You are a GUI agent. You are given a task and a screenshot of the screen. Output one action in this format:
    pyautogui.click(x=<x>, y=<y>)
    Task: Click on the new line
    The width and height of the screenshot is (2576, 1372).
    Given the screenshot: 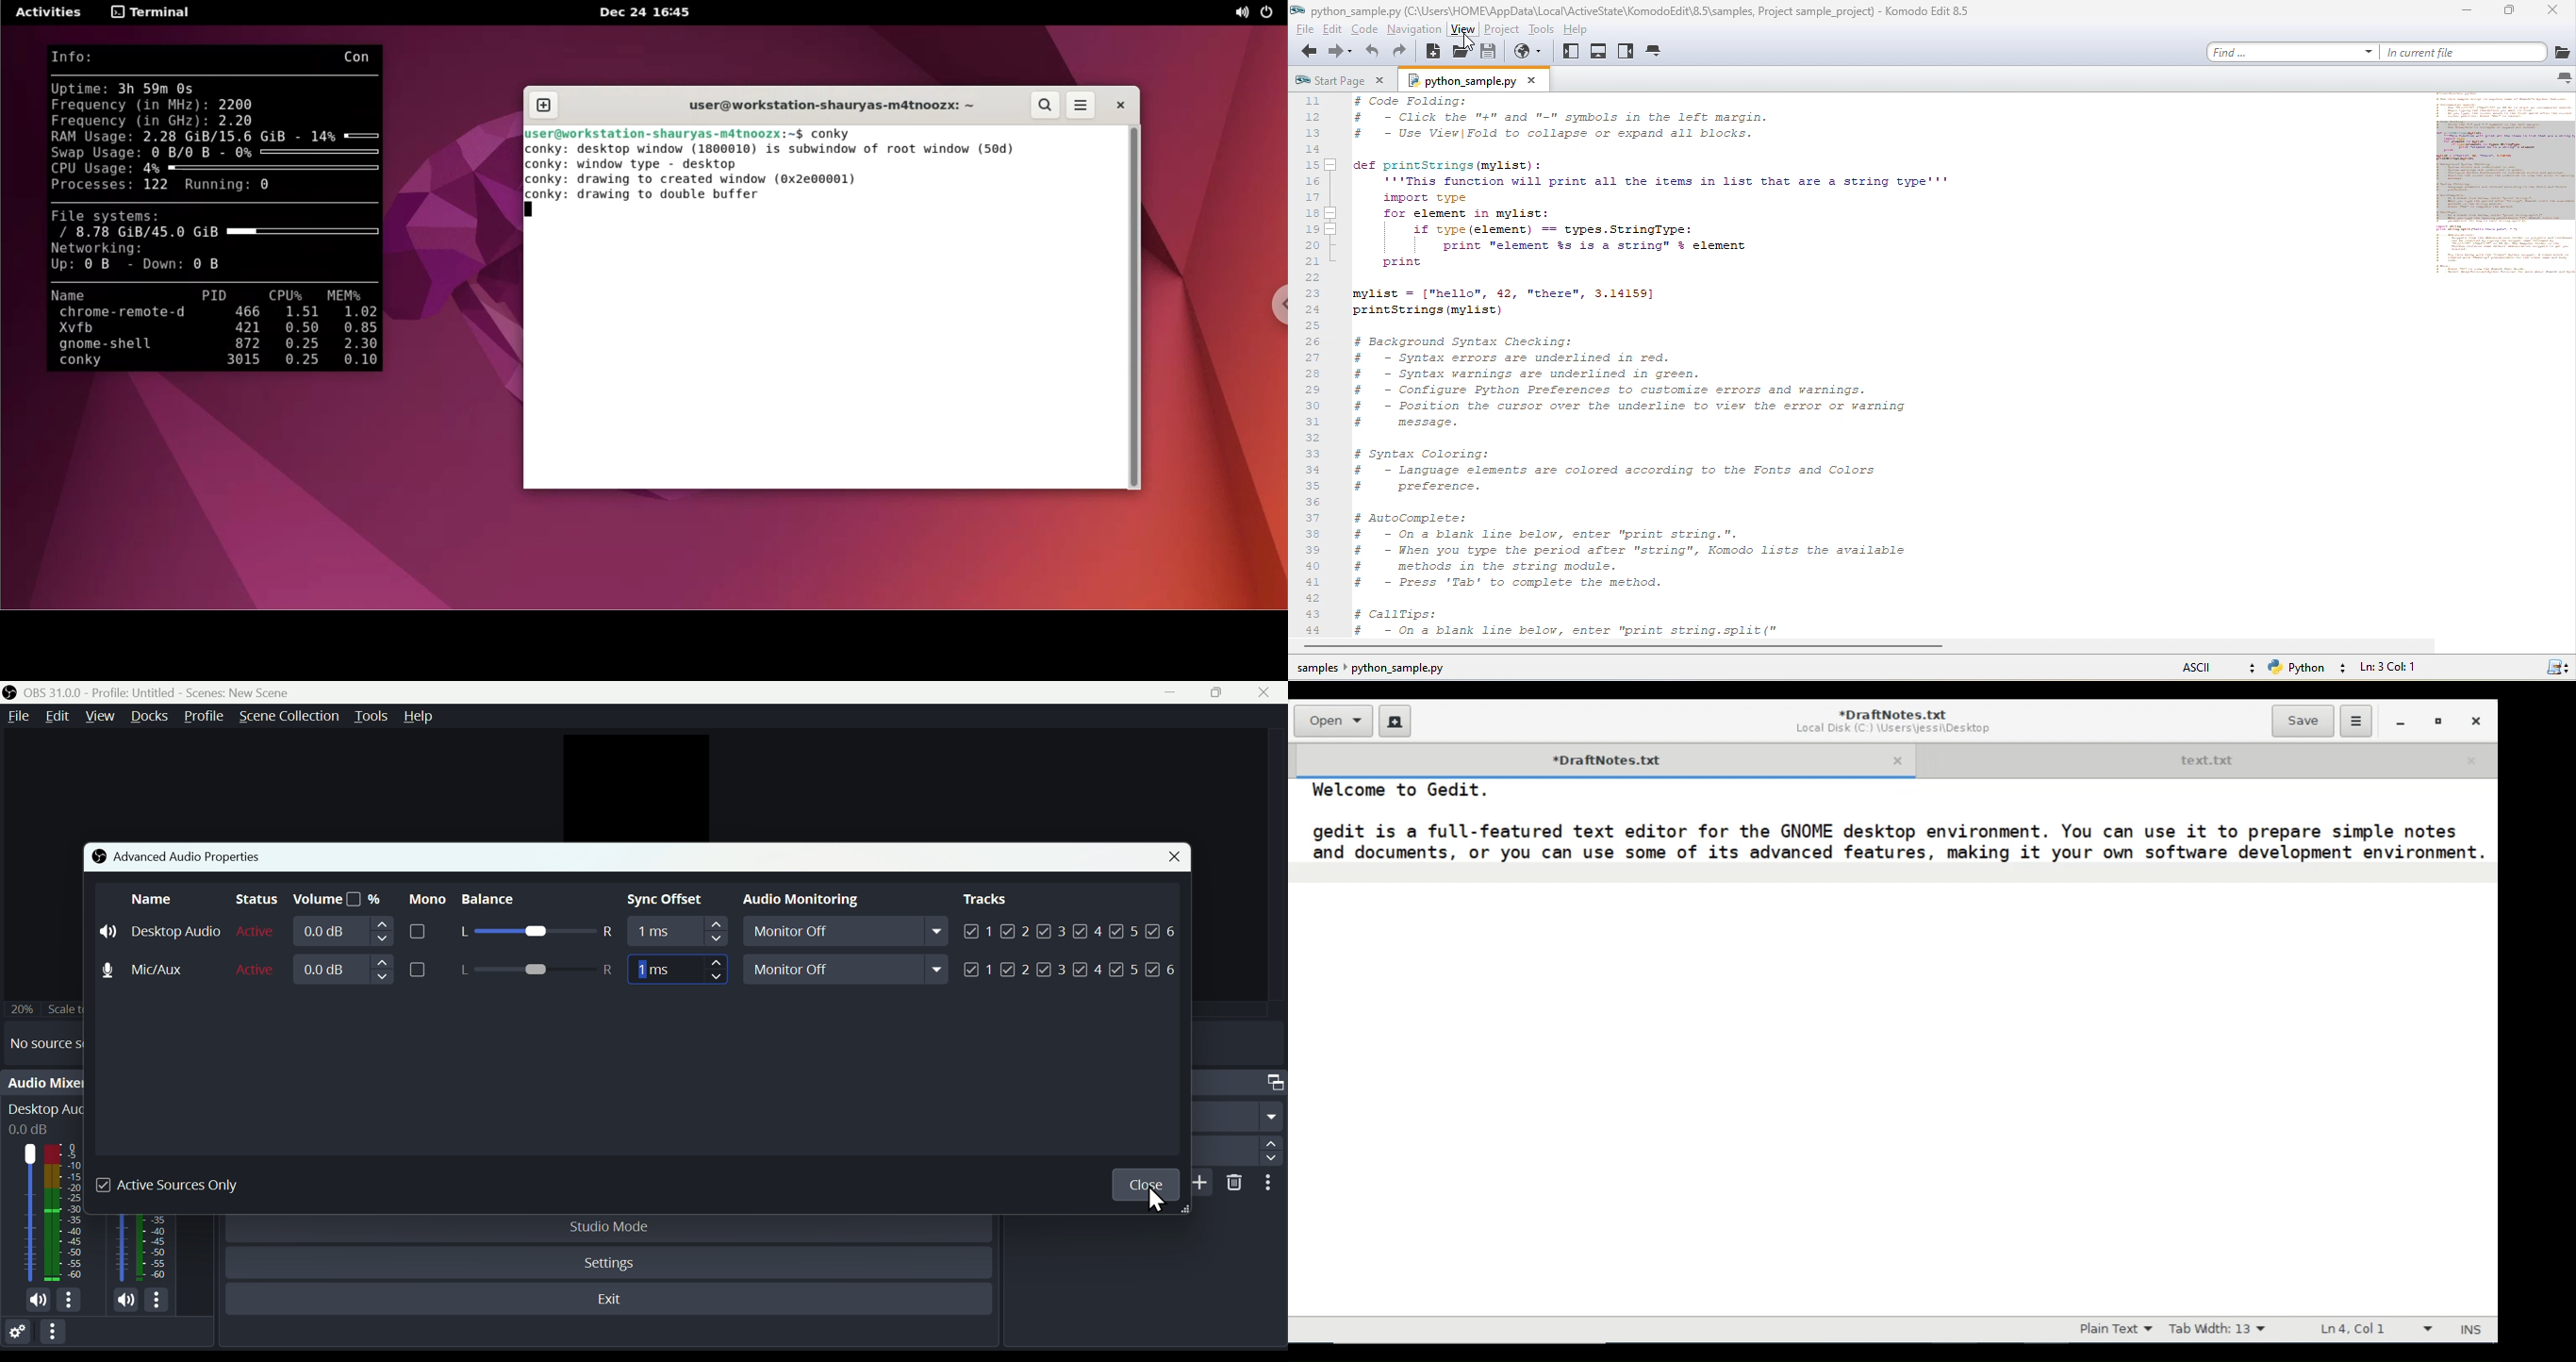 What is the action you would take?
    pyautogui.click(x=1893, y=873)
    